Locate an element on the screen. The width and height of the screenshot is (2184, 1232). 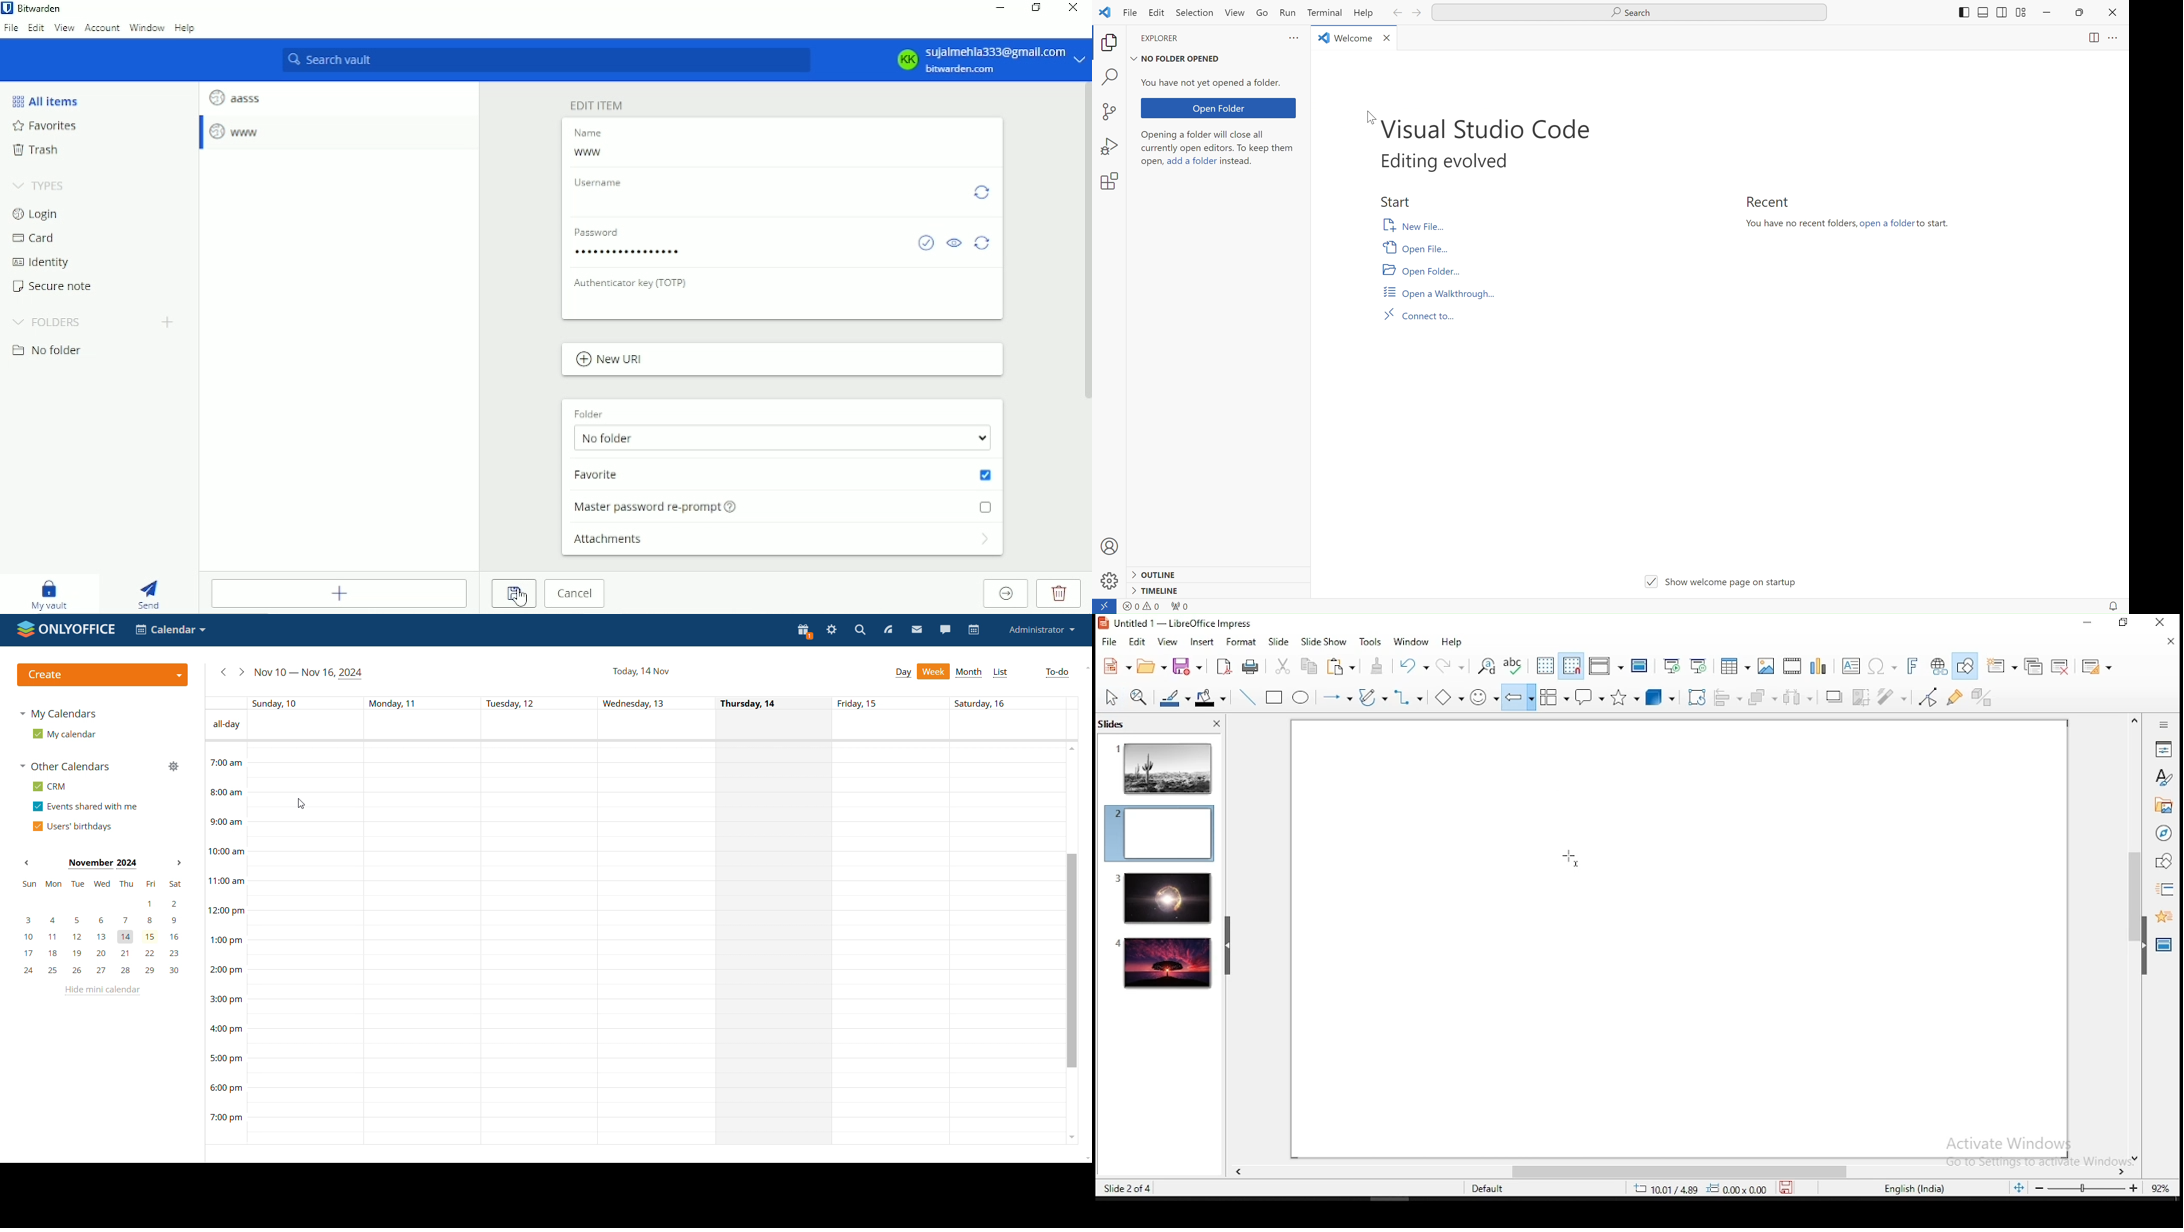
Generate password is located at coordinates (984, 242).